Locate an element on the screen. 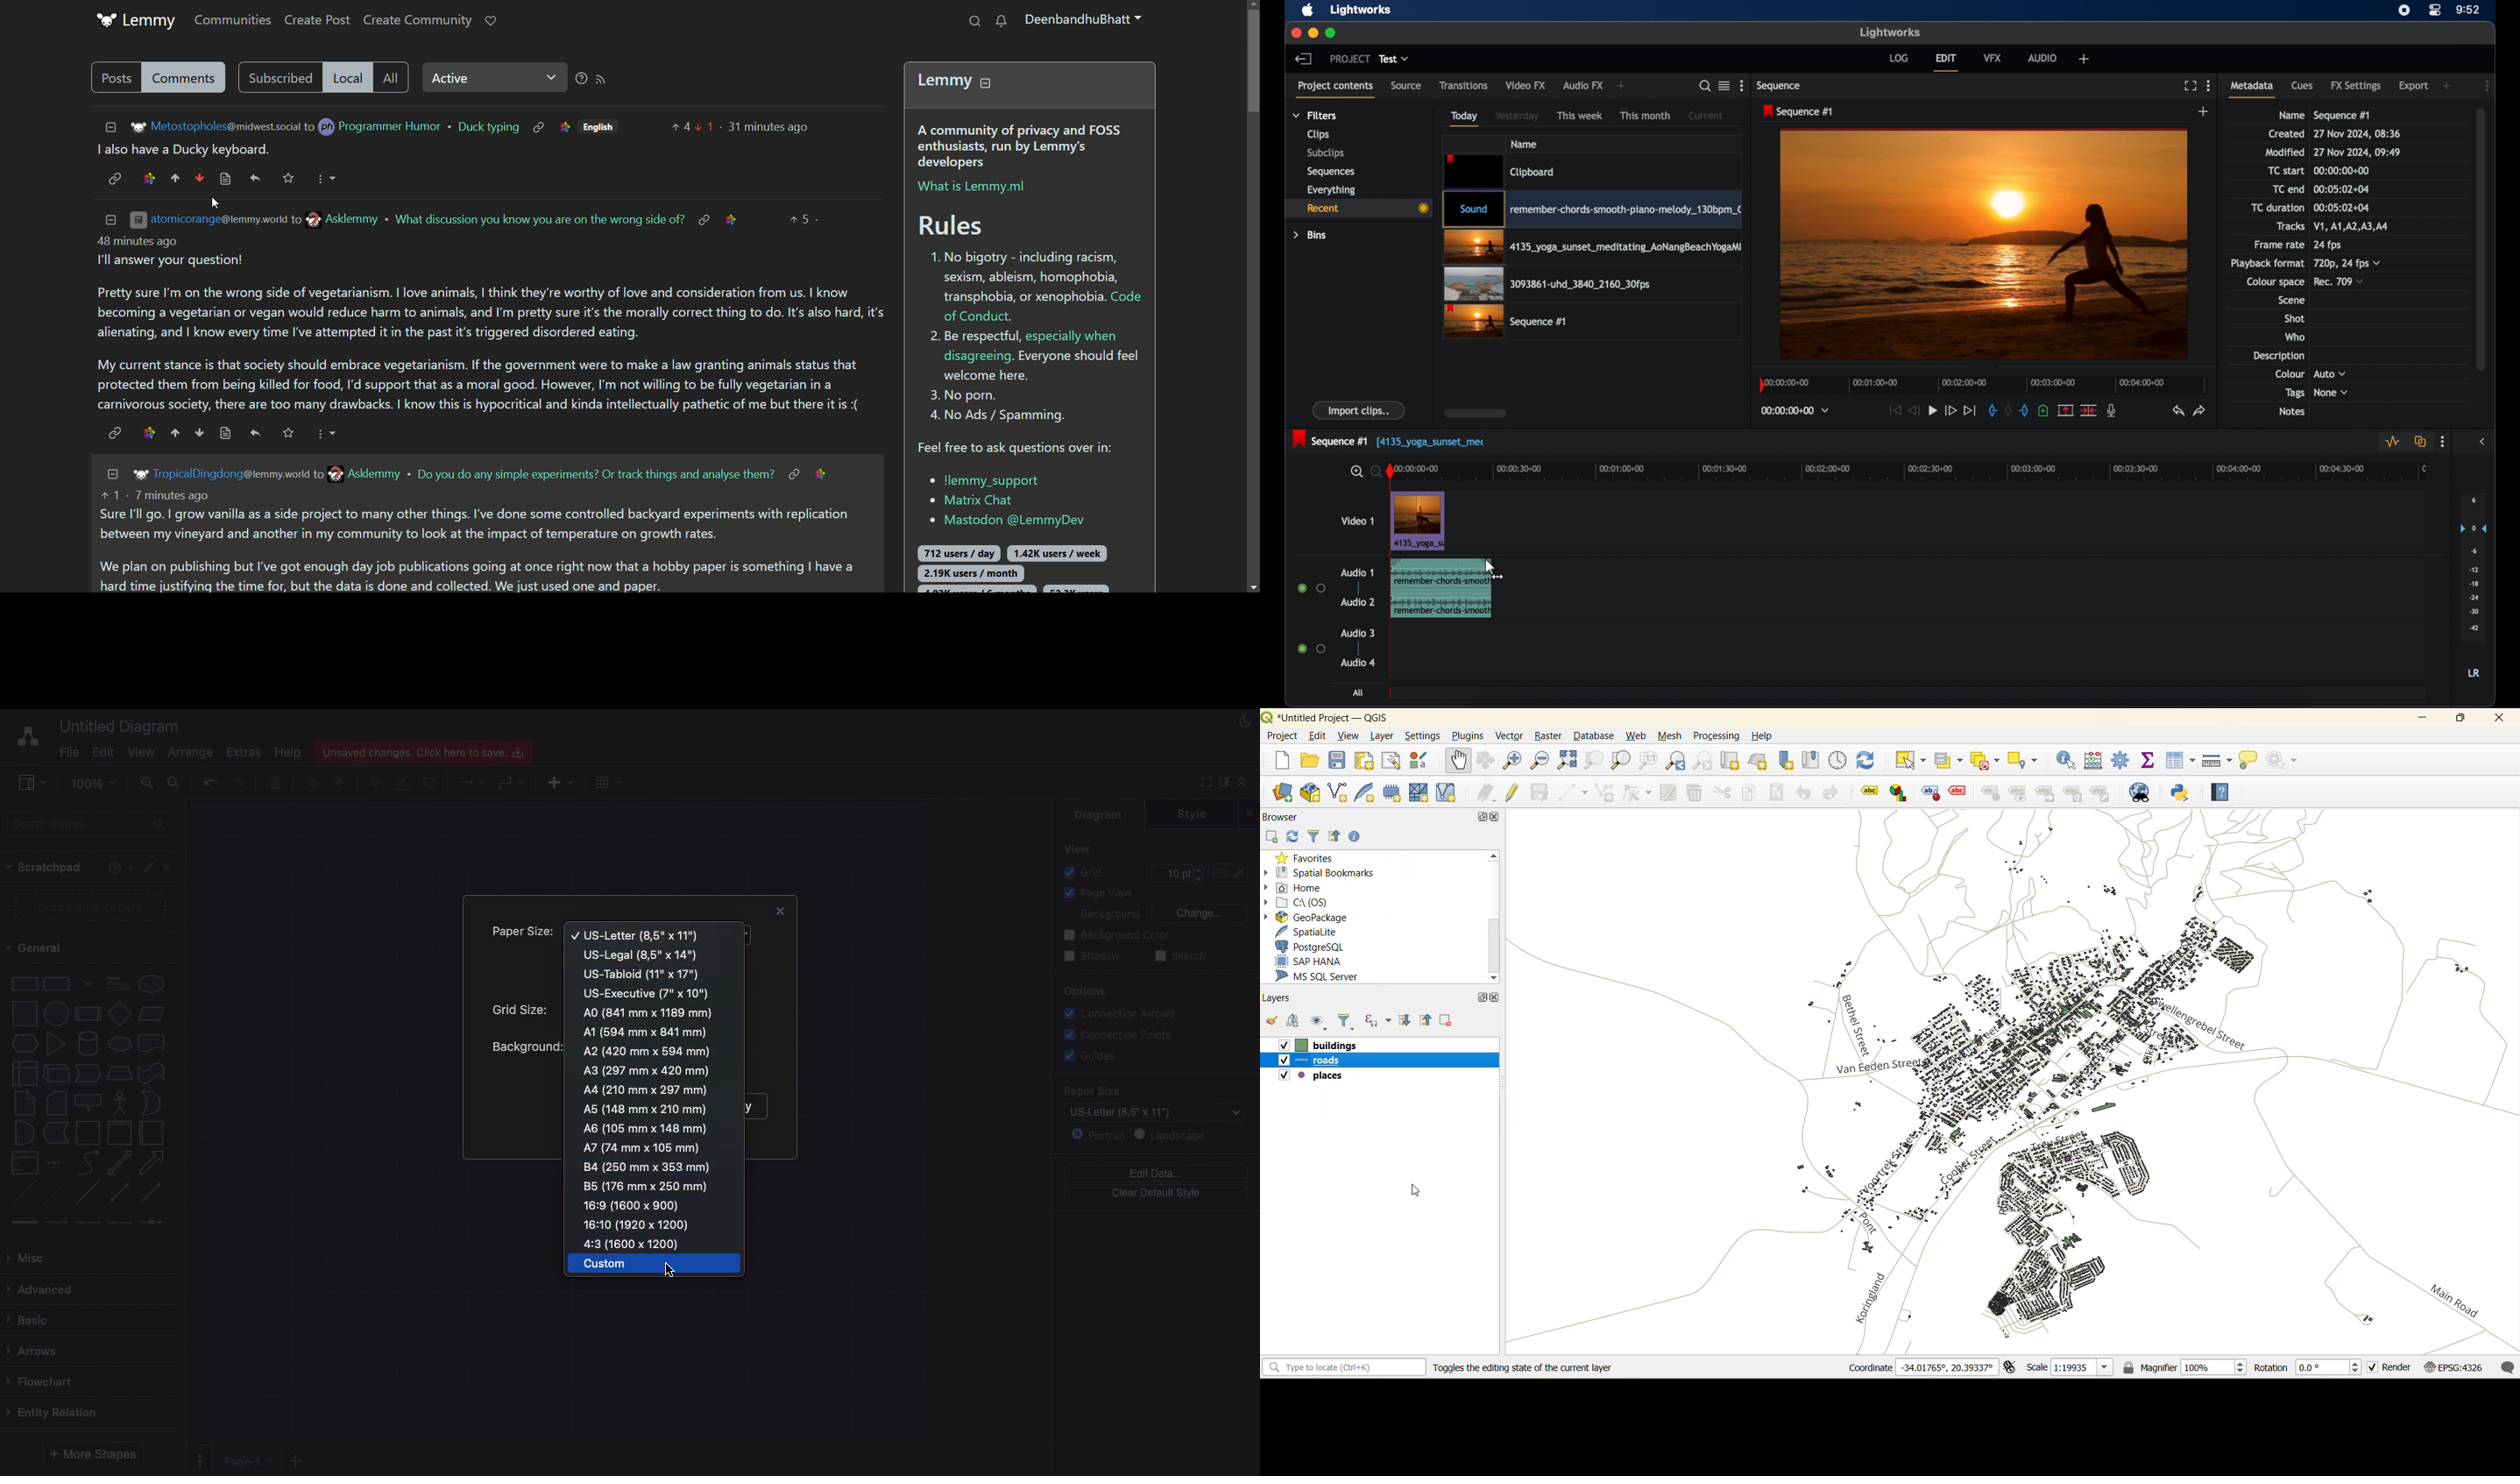 This screenshot has height=1484, width=2520. connector 2 is located at coordinates (56, 1223).